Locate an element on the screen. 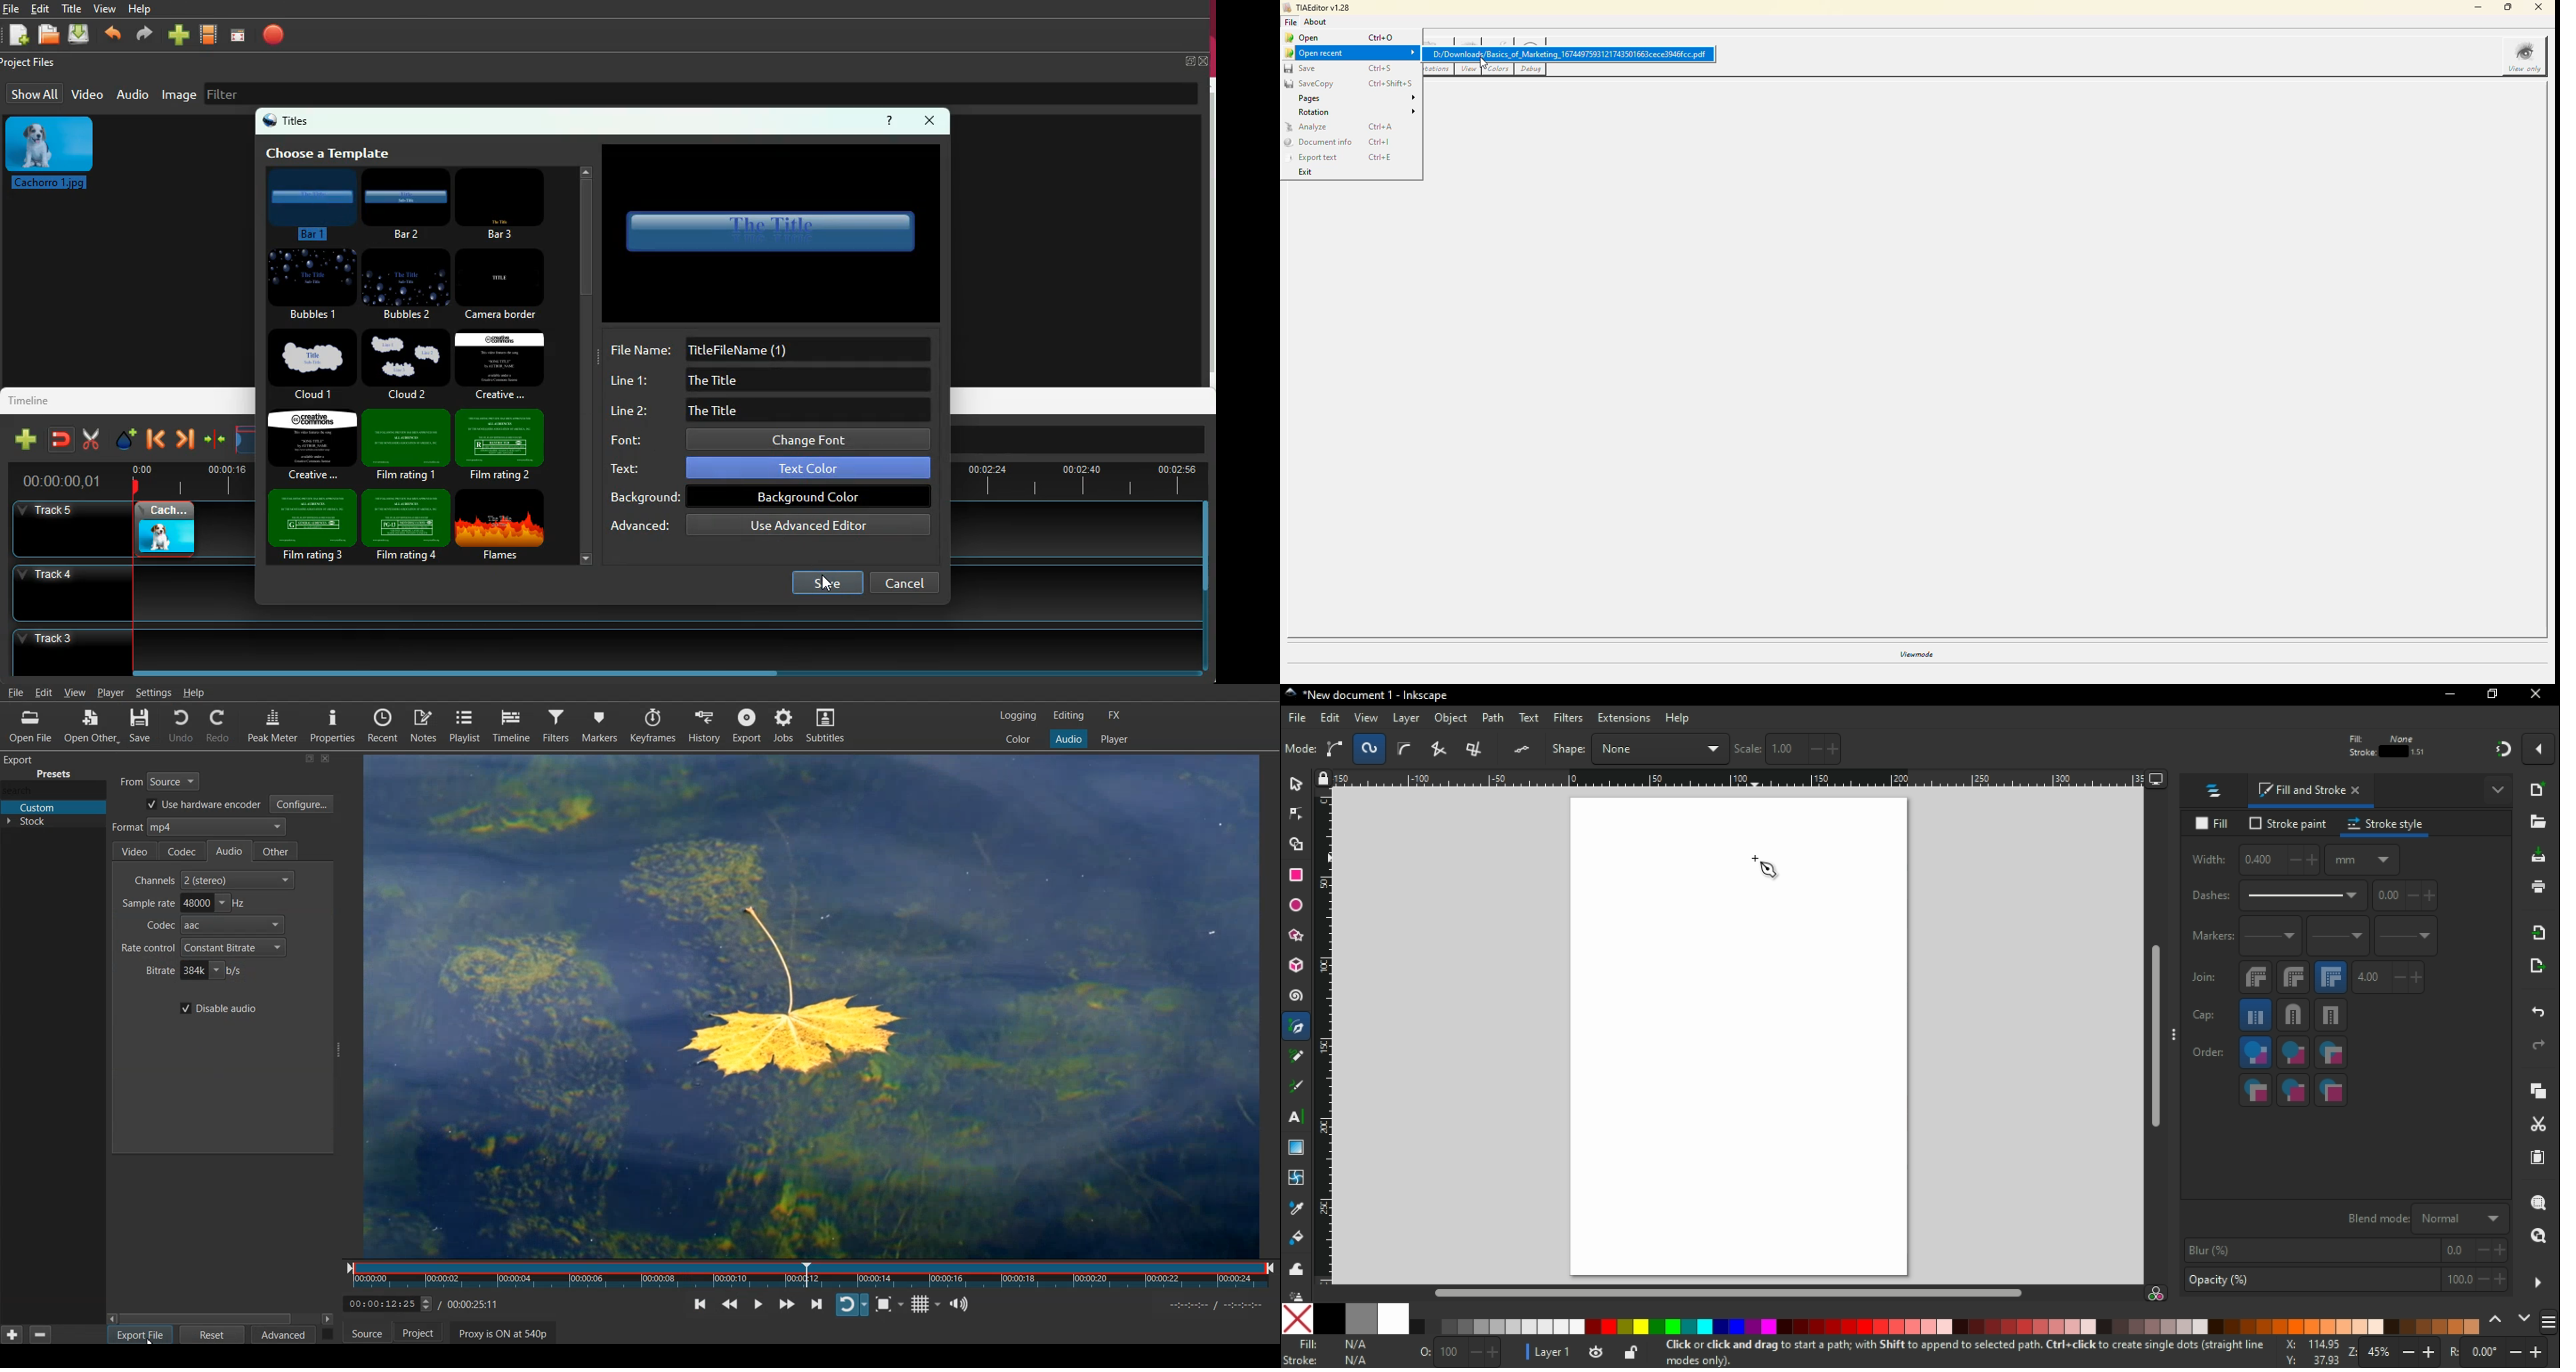 Image resolution: width=2576 pixels, height=1372 pixels. help is located at coordinates (892, 119).